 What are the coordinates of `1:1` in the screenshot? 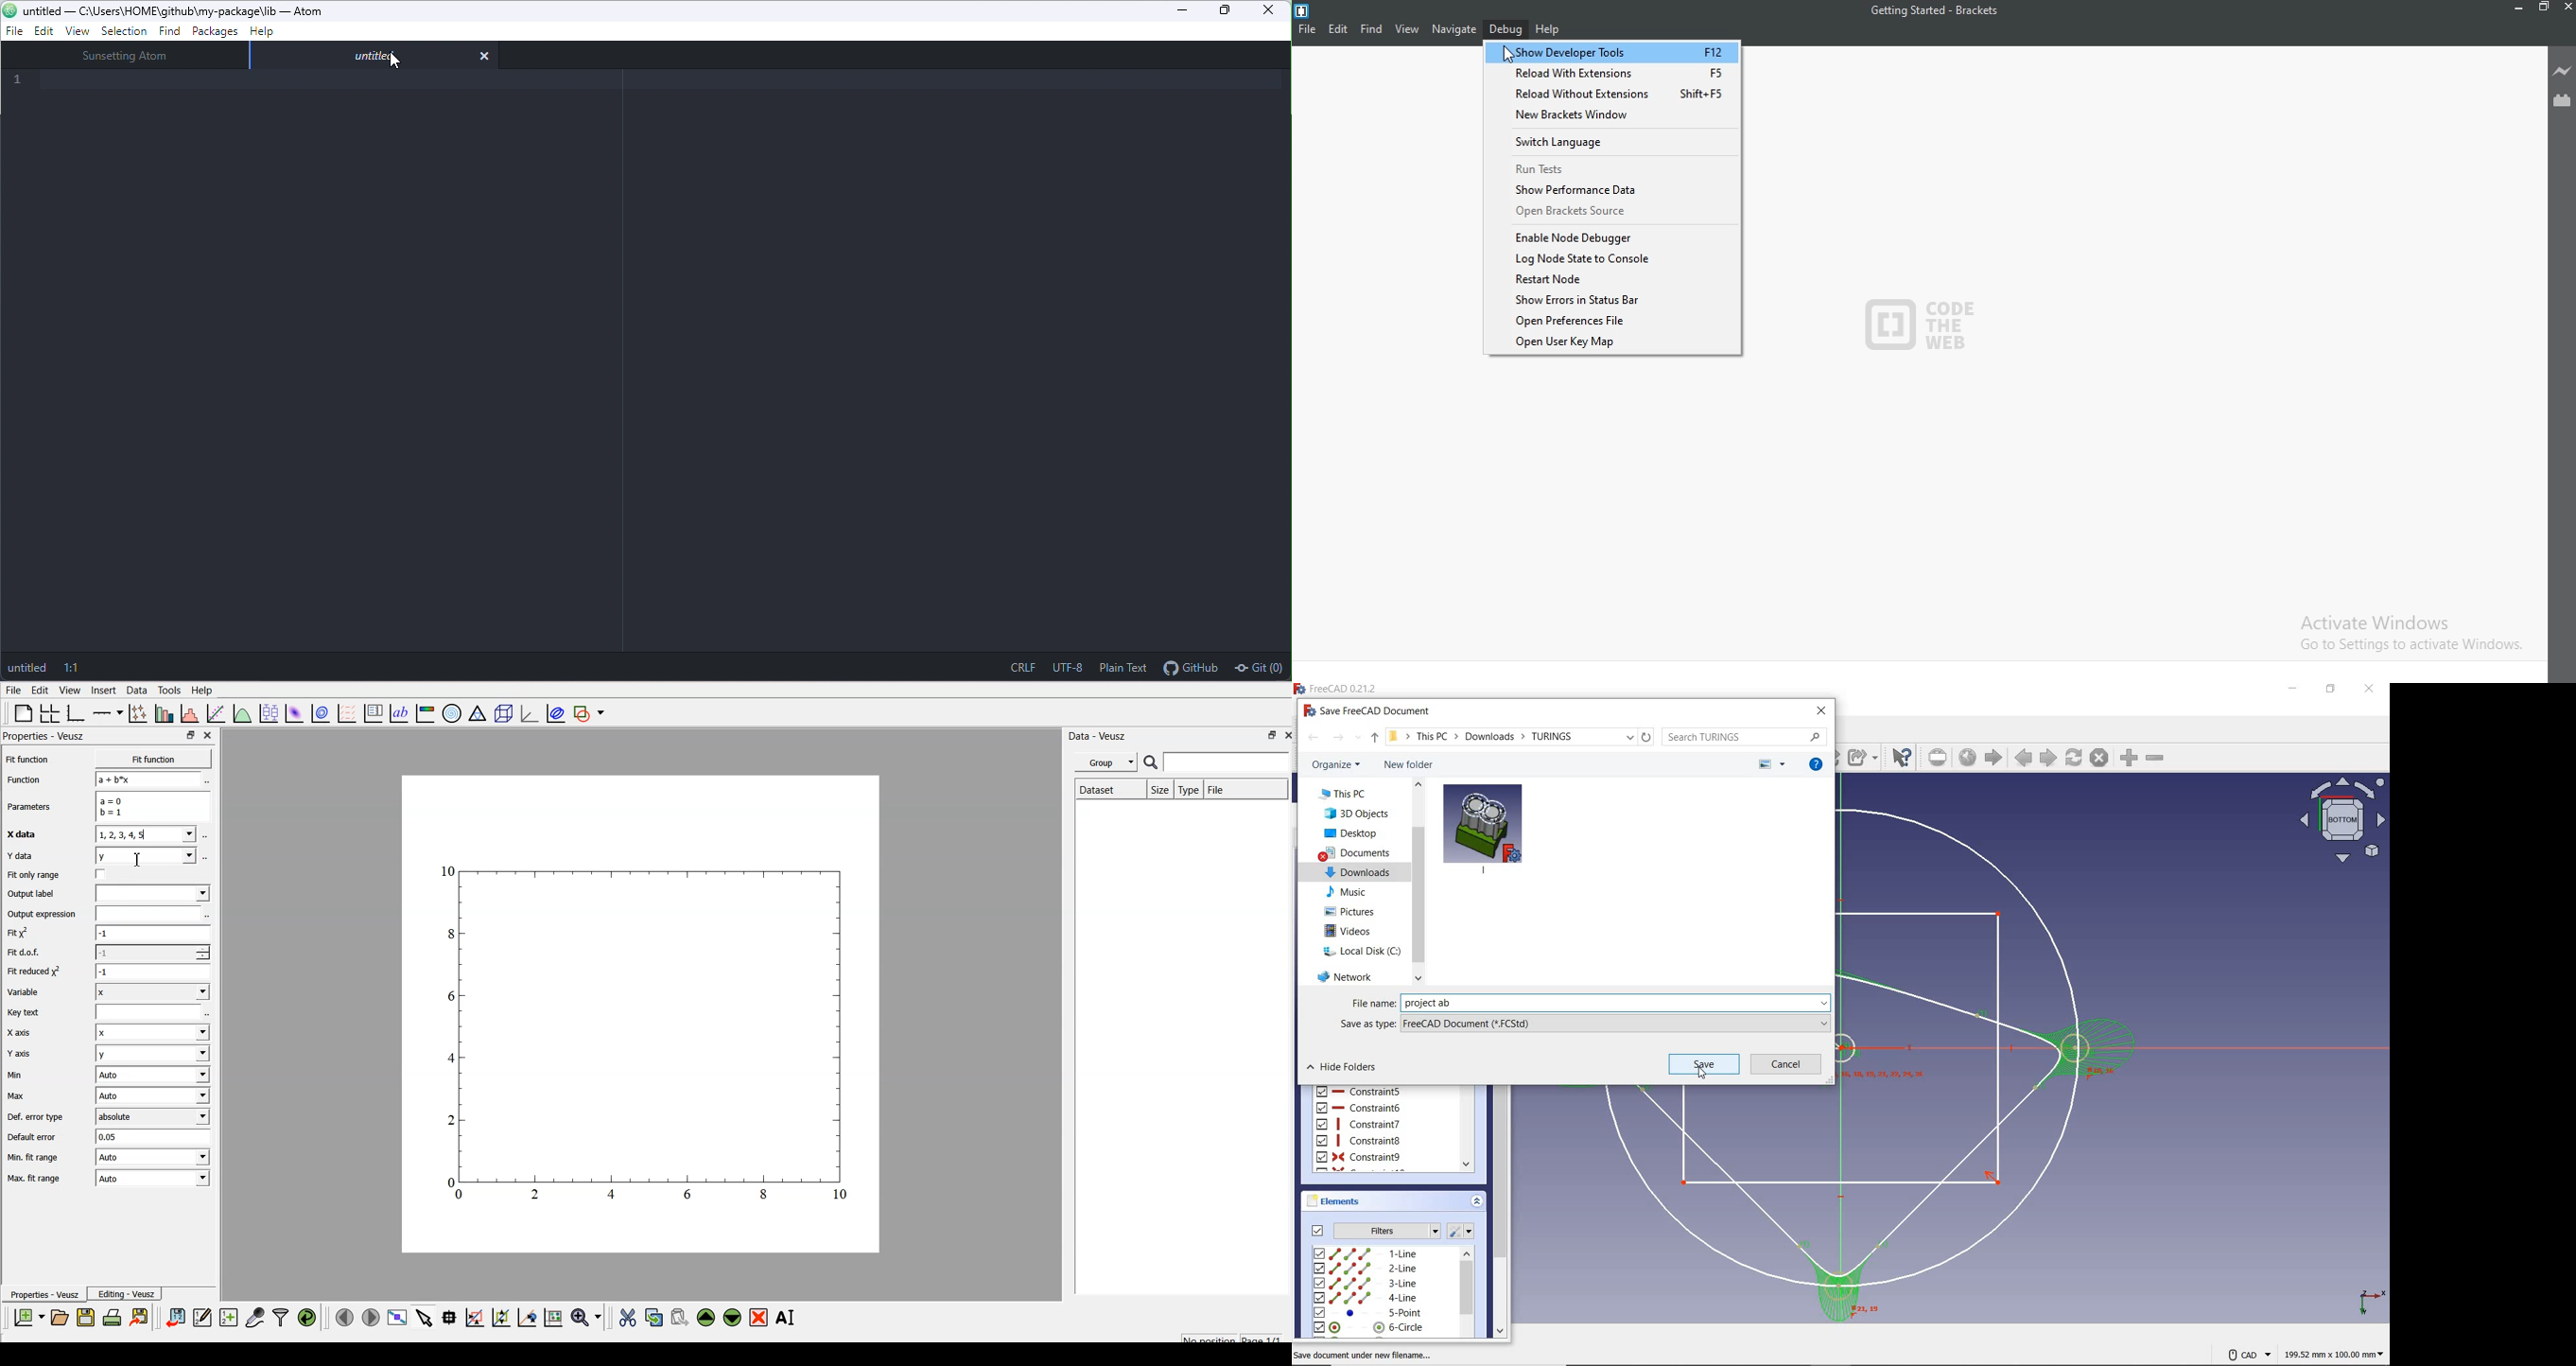 It's located at (90, 666).